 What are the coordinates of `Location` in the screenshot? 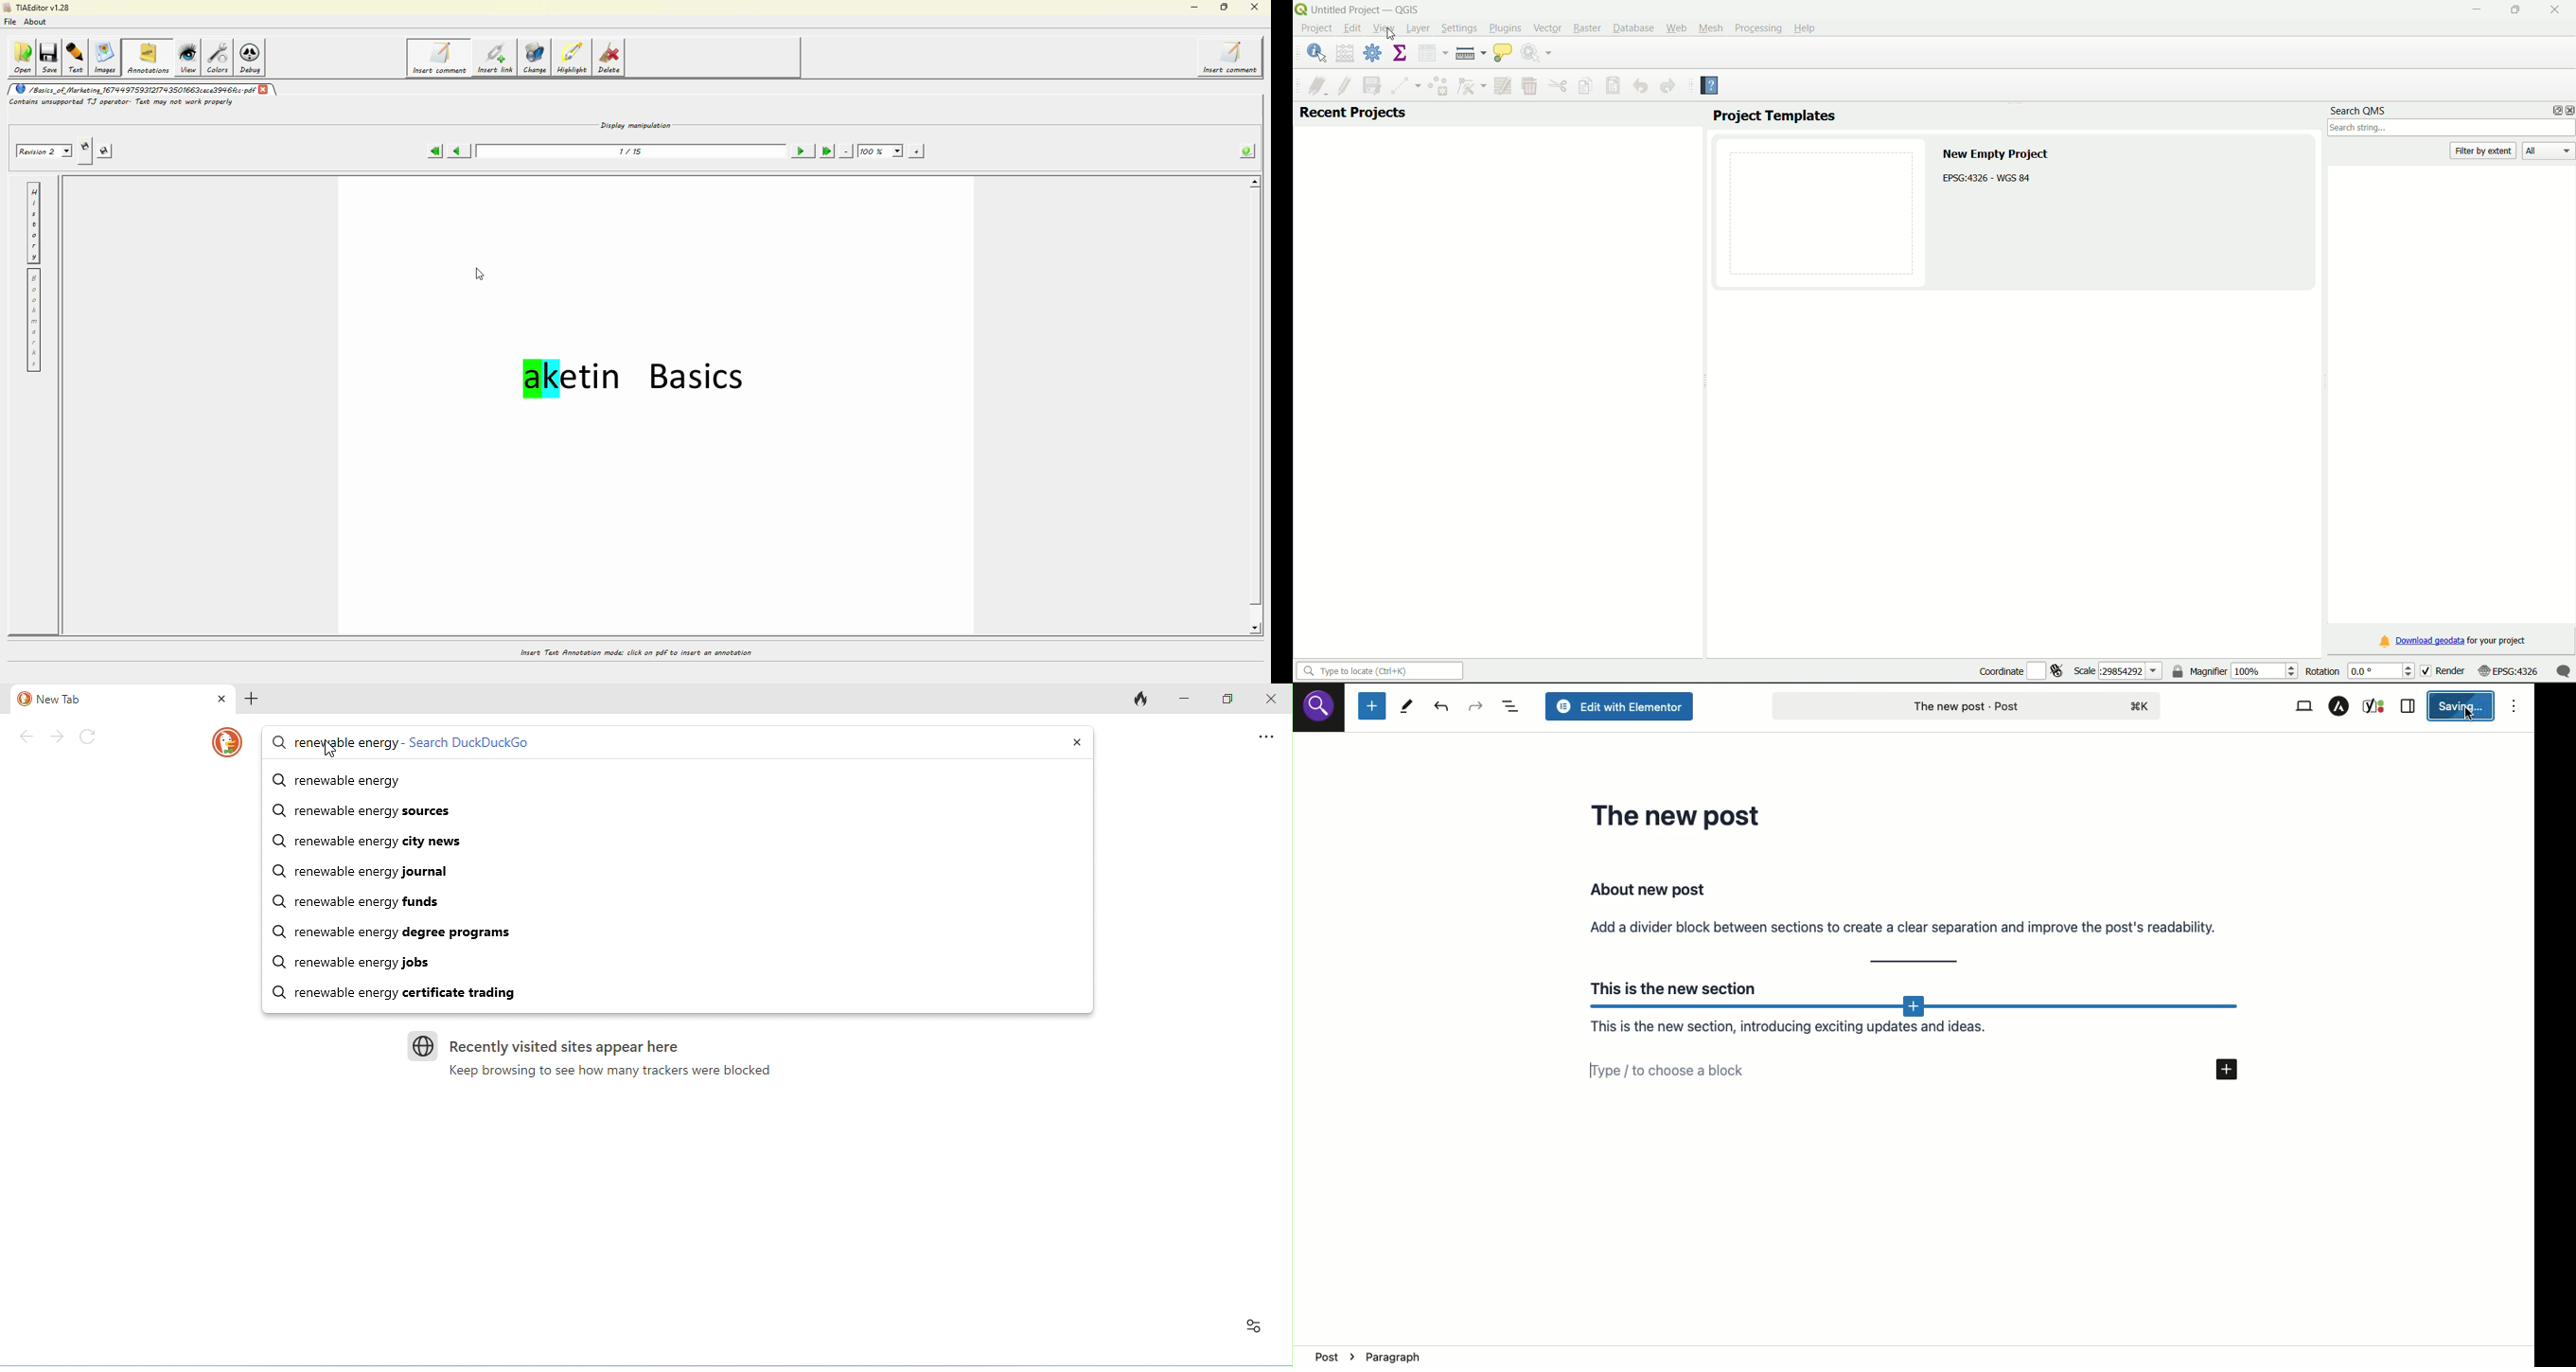 It's located at (1916, 1356).